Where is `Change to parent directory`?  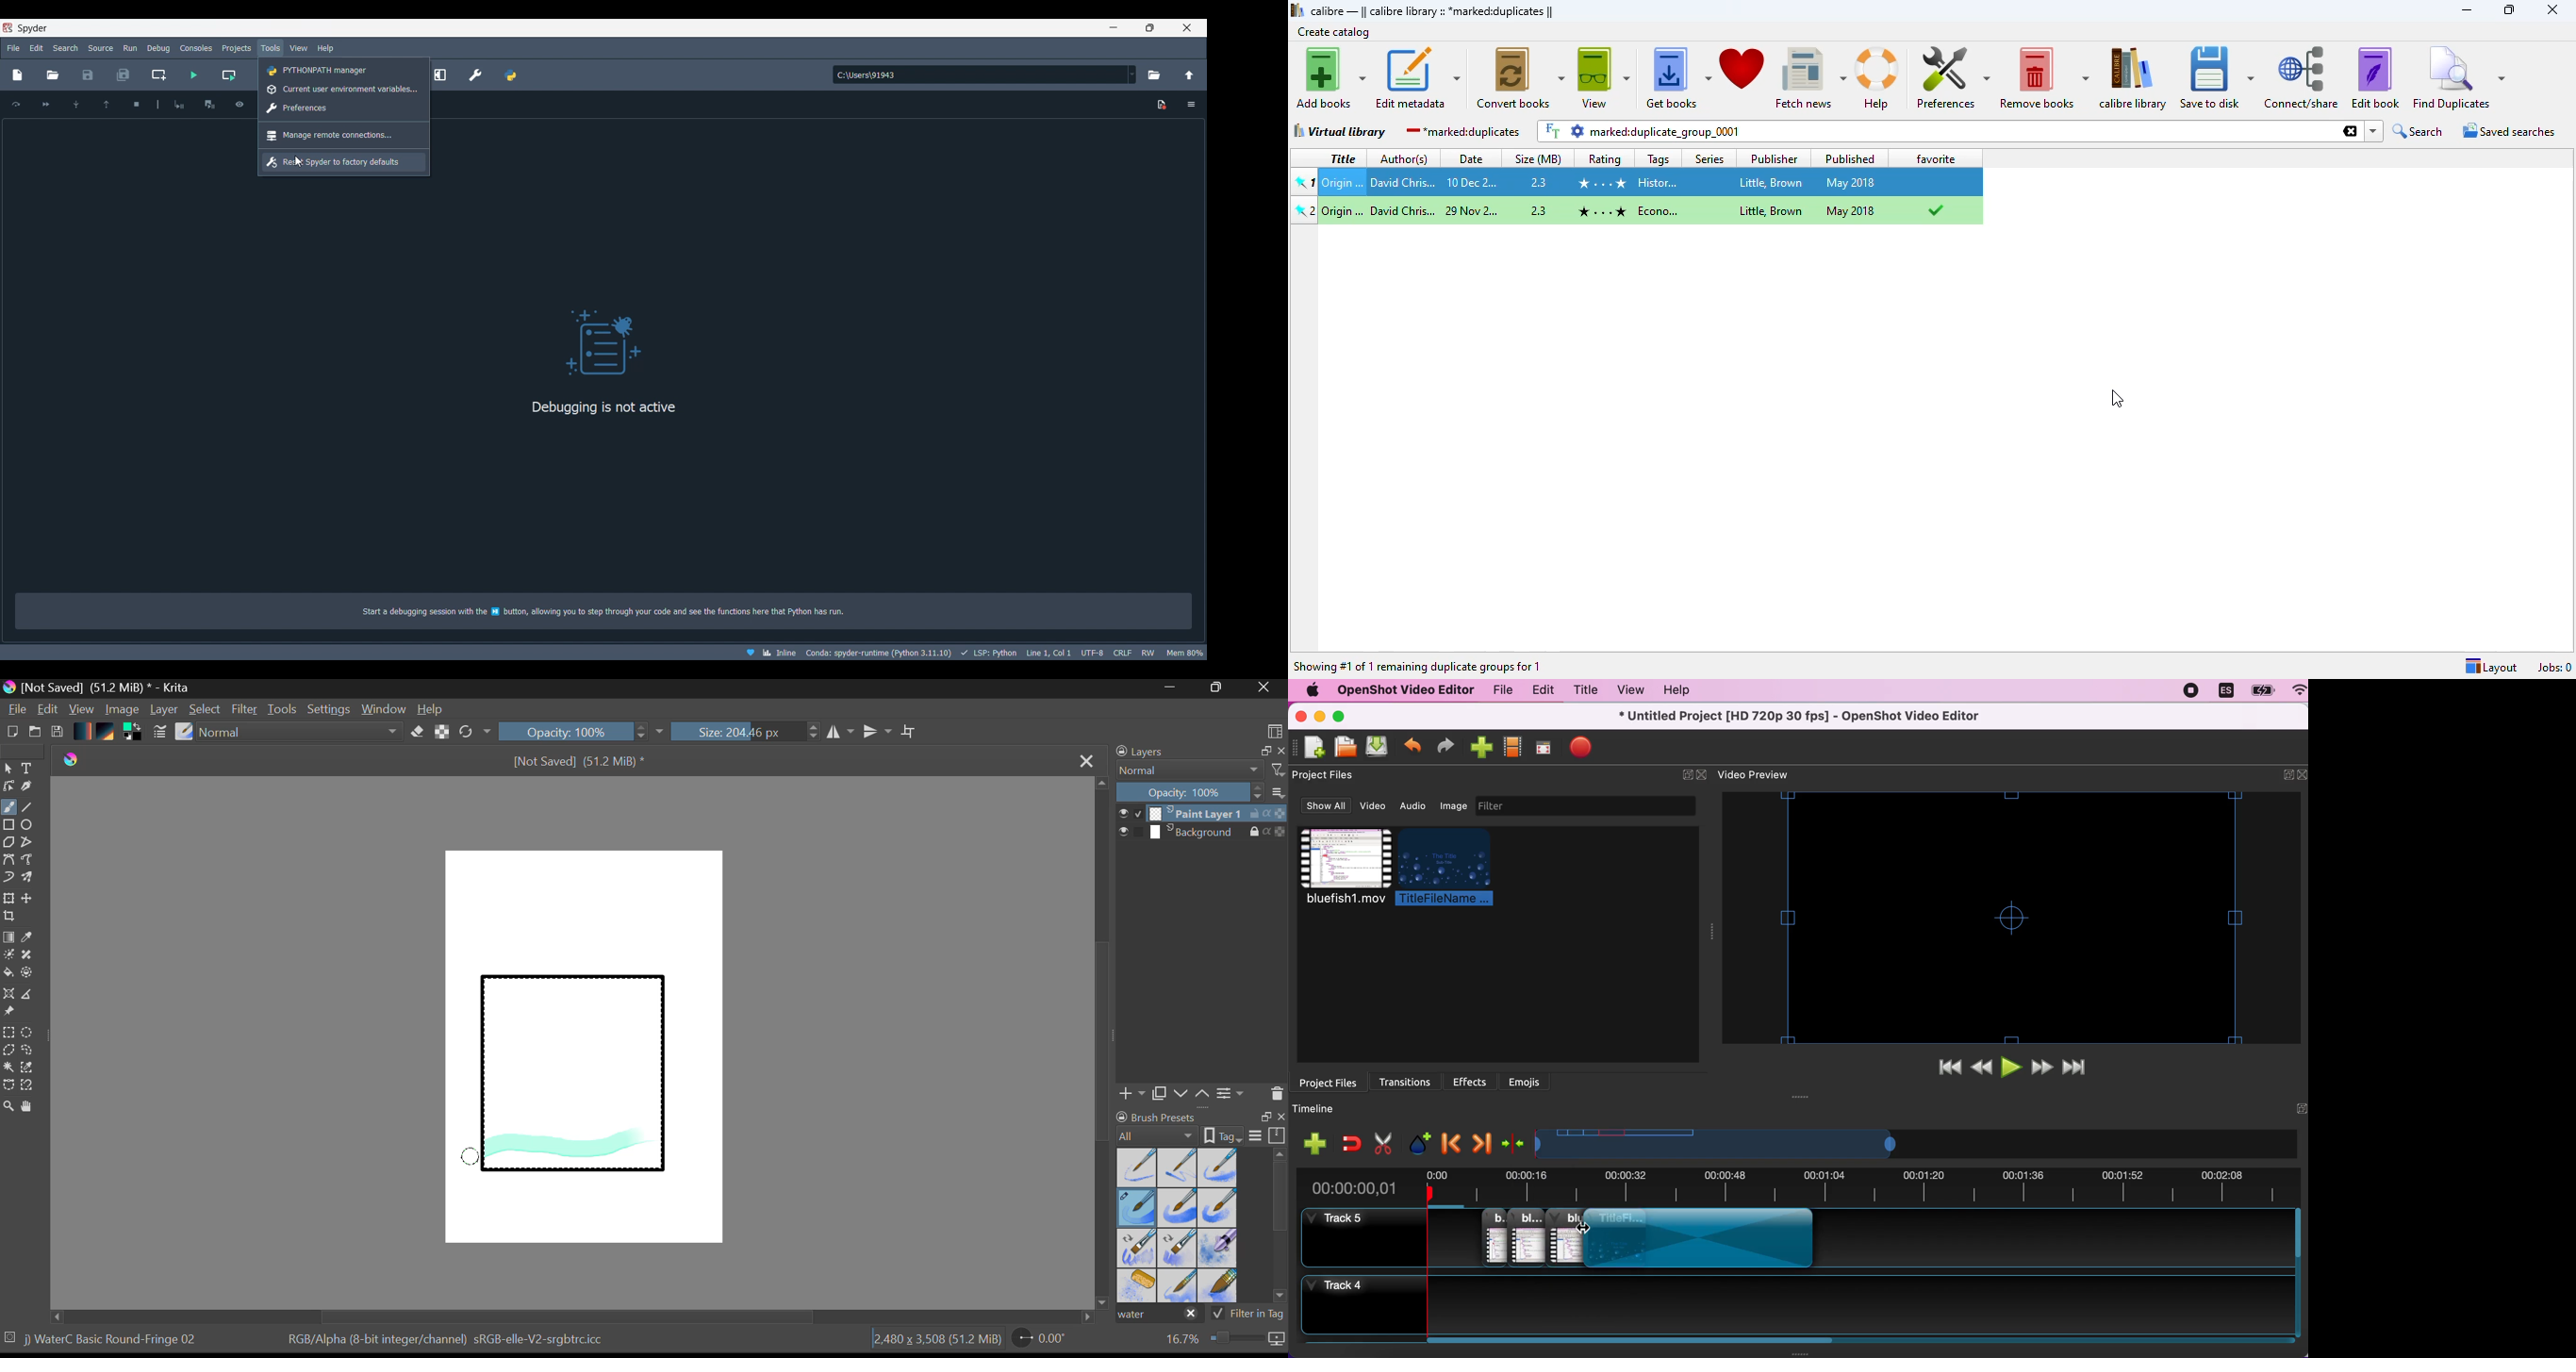
Change to parent directory is located at coordinates (1189, 75).